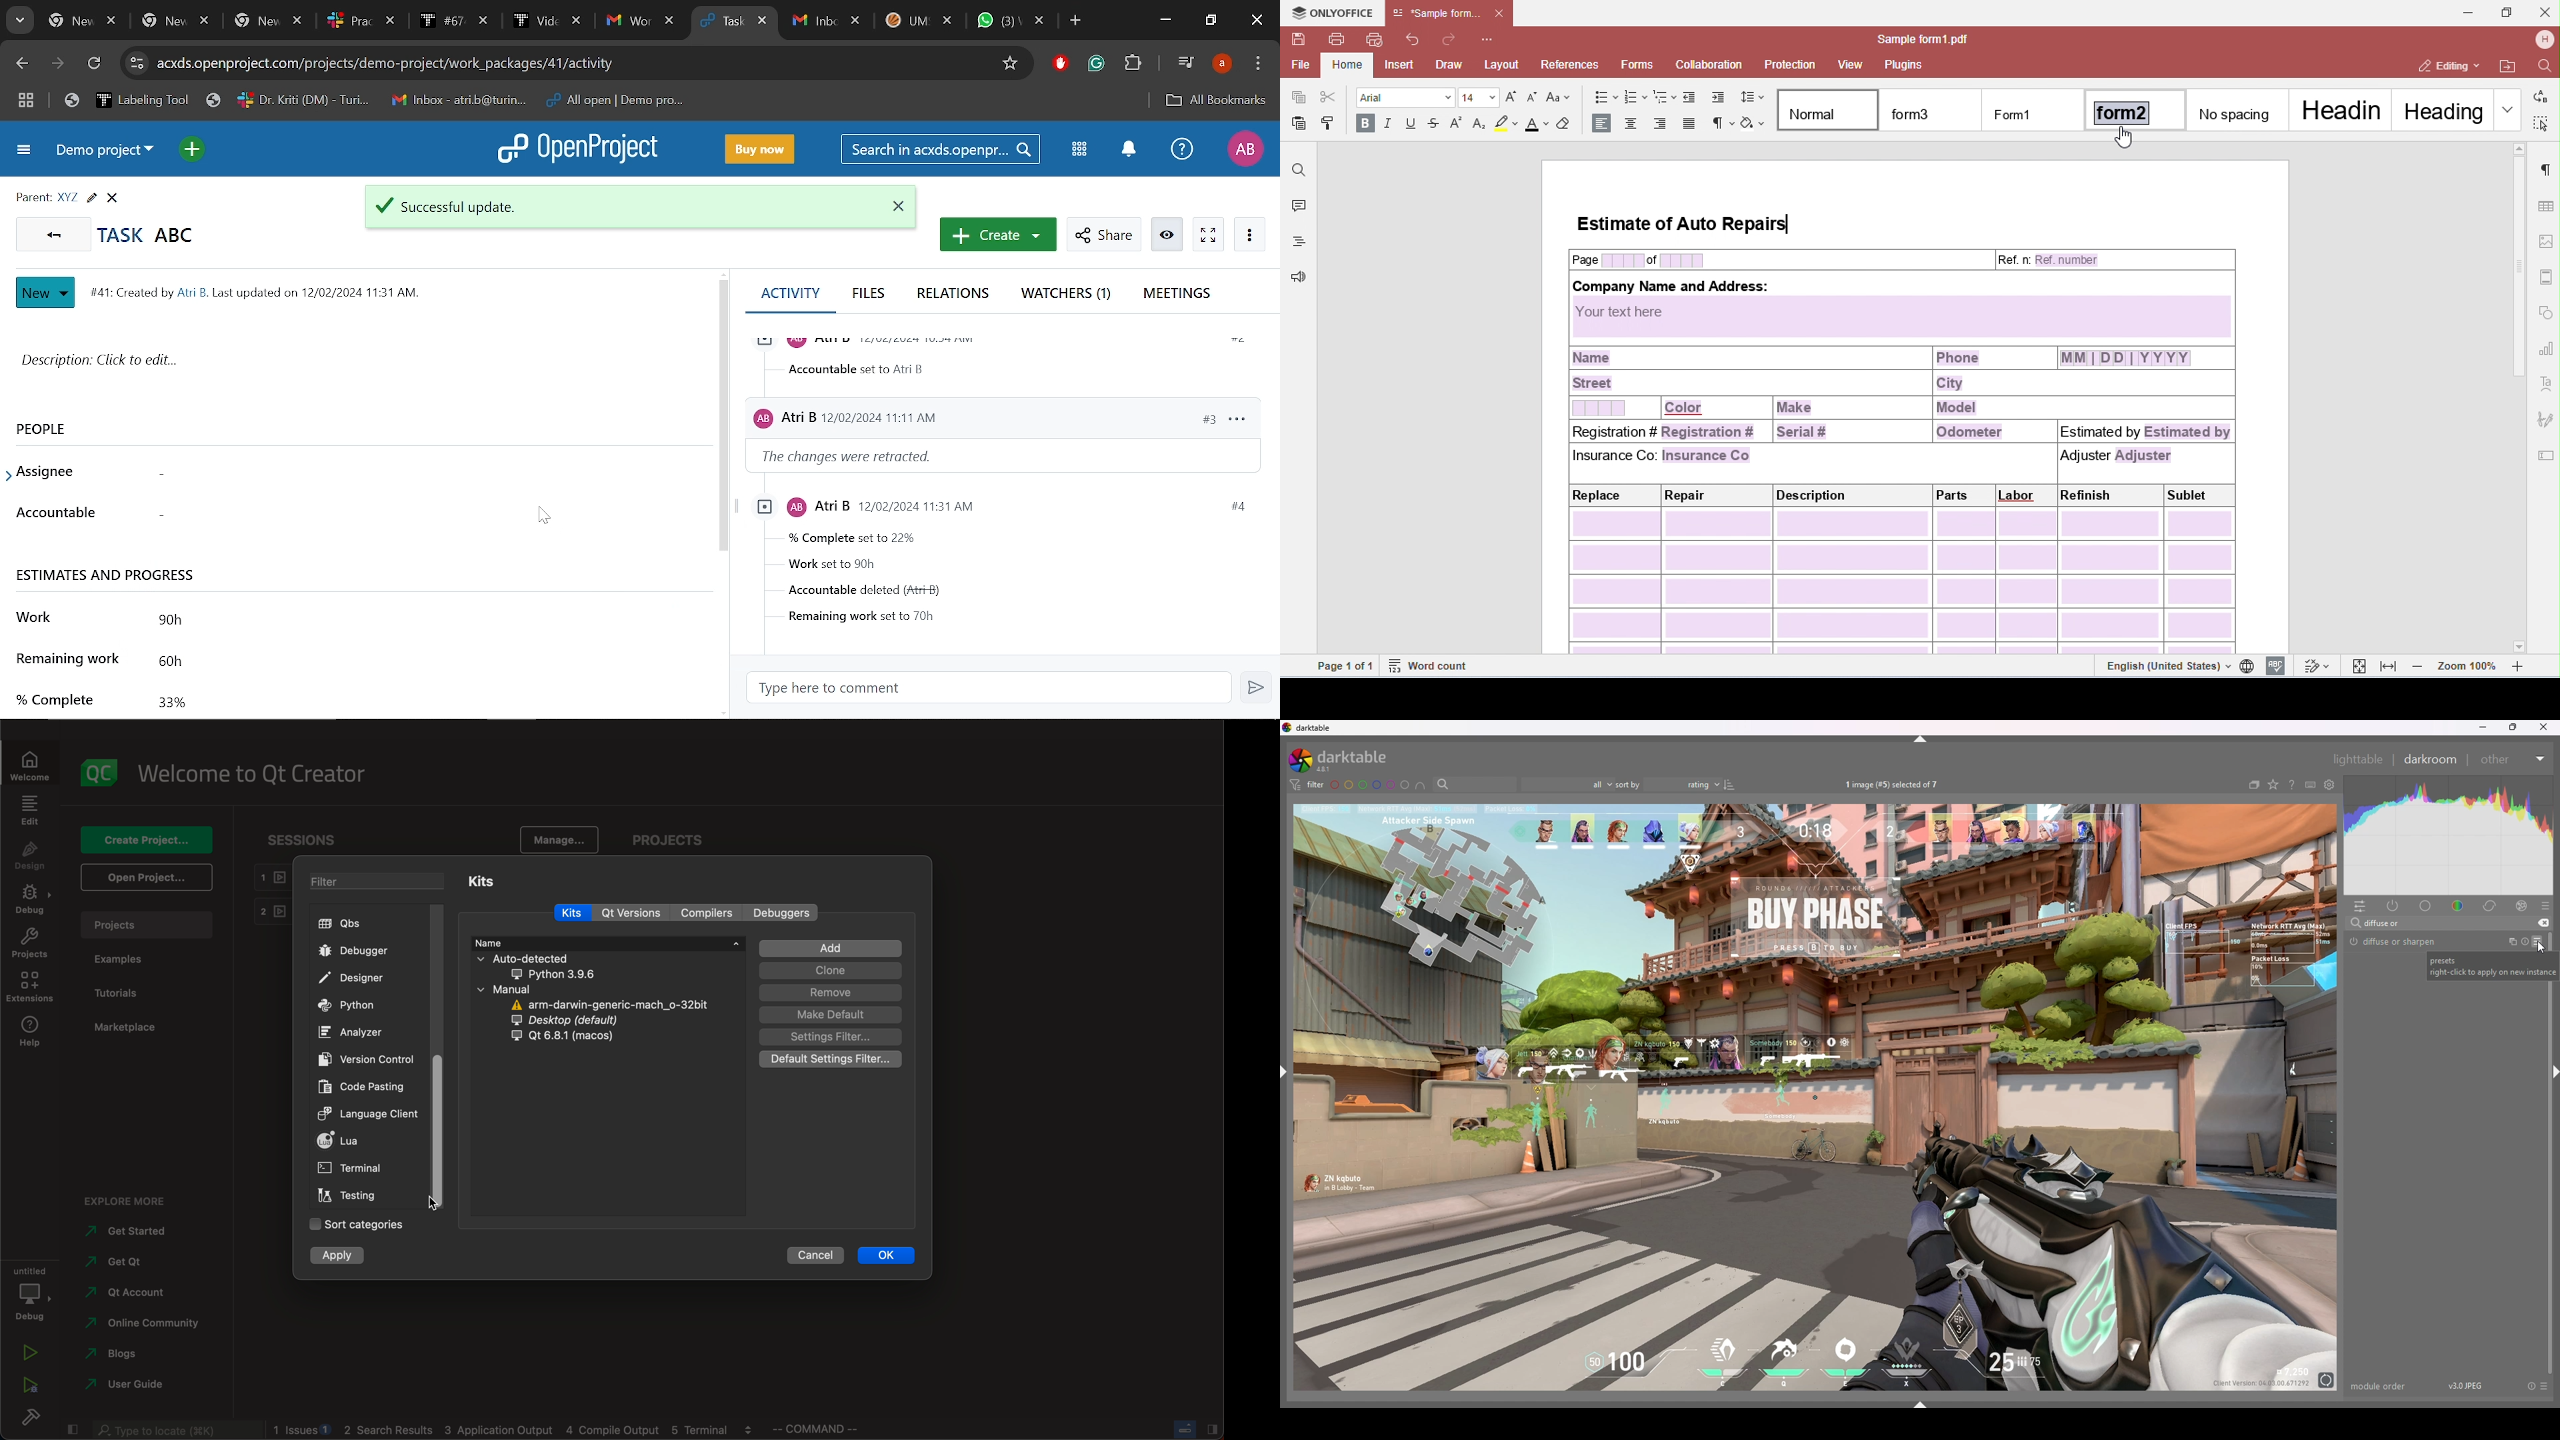 The height and width of the screenshot is (1456, 2576). Describe the element at coordinates (2509, 942) in the screenshot. I see `multiple instances action` at that location.